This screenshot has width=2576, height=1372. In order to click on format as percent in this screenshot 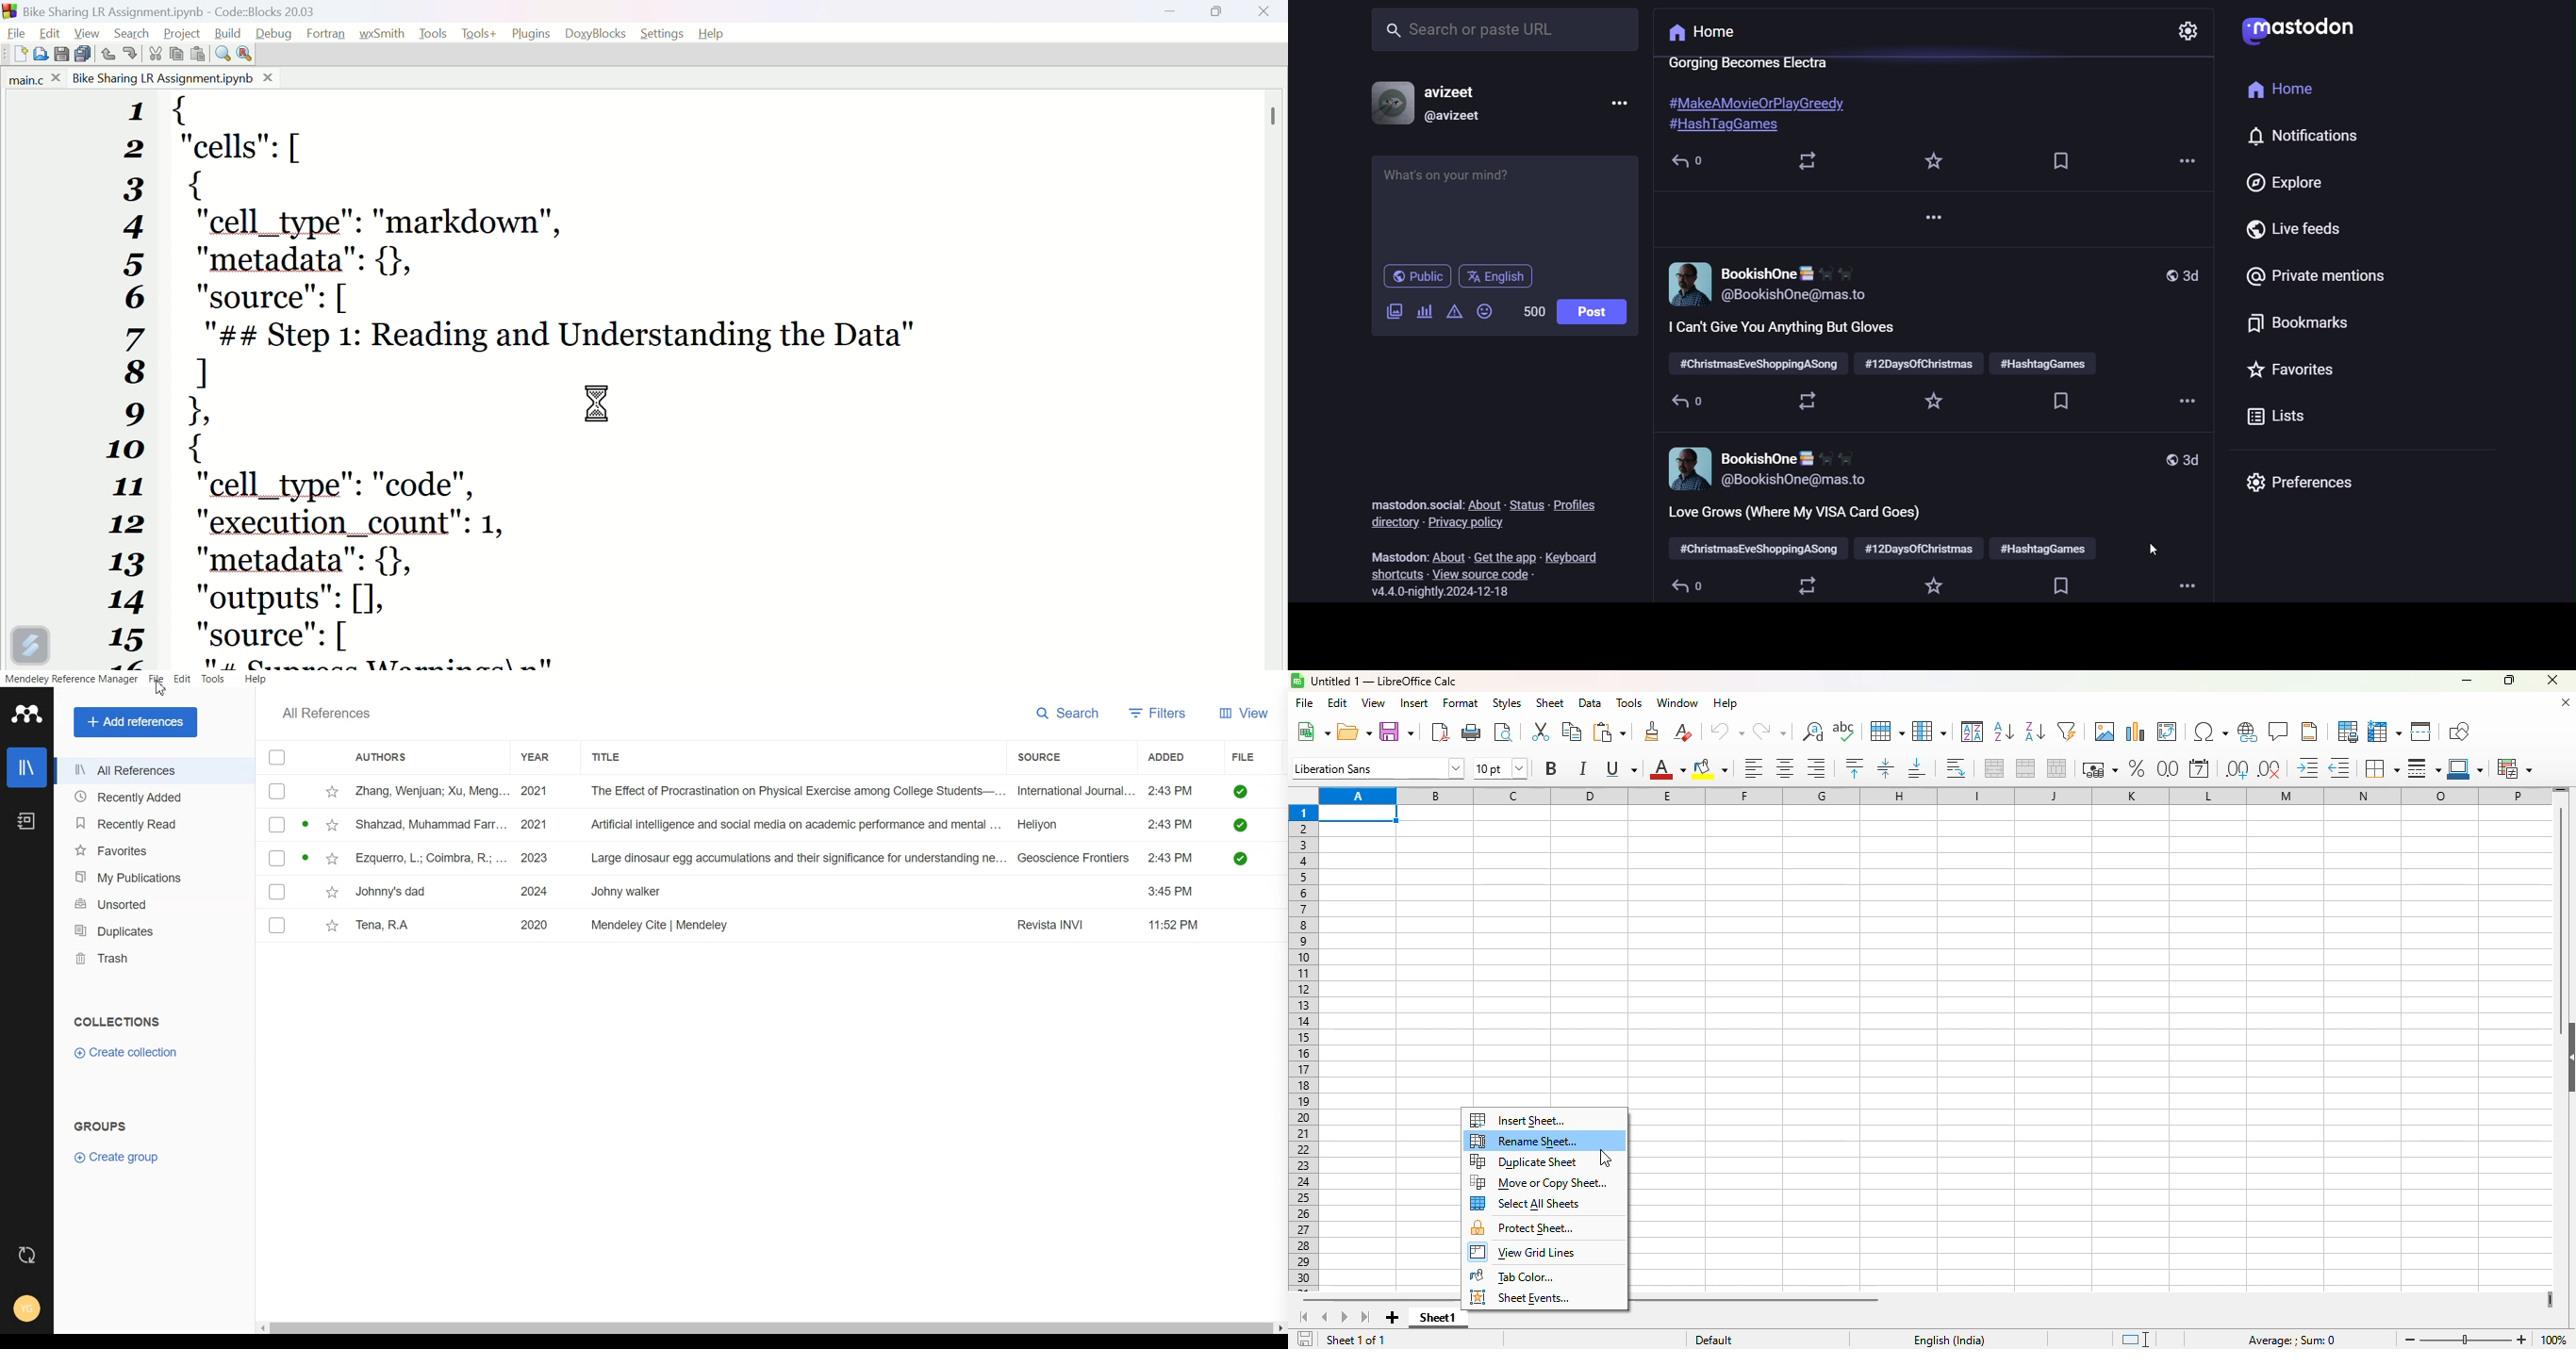, I will do `click(2138, 767)`.